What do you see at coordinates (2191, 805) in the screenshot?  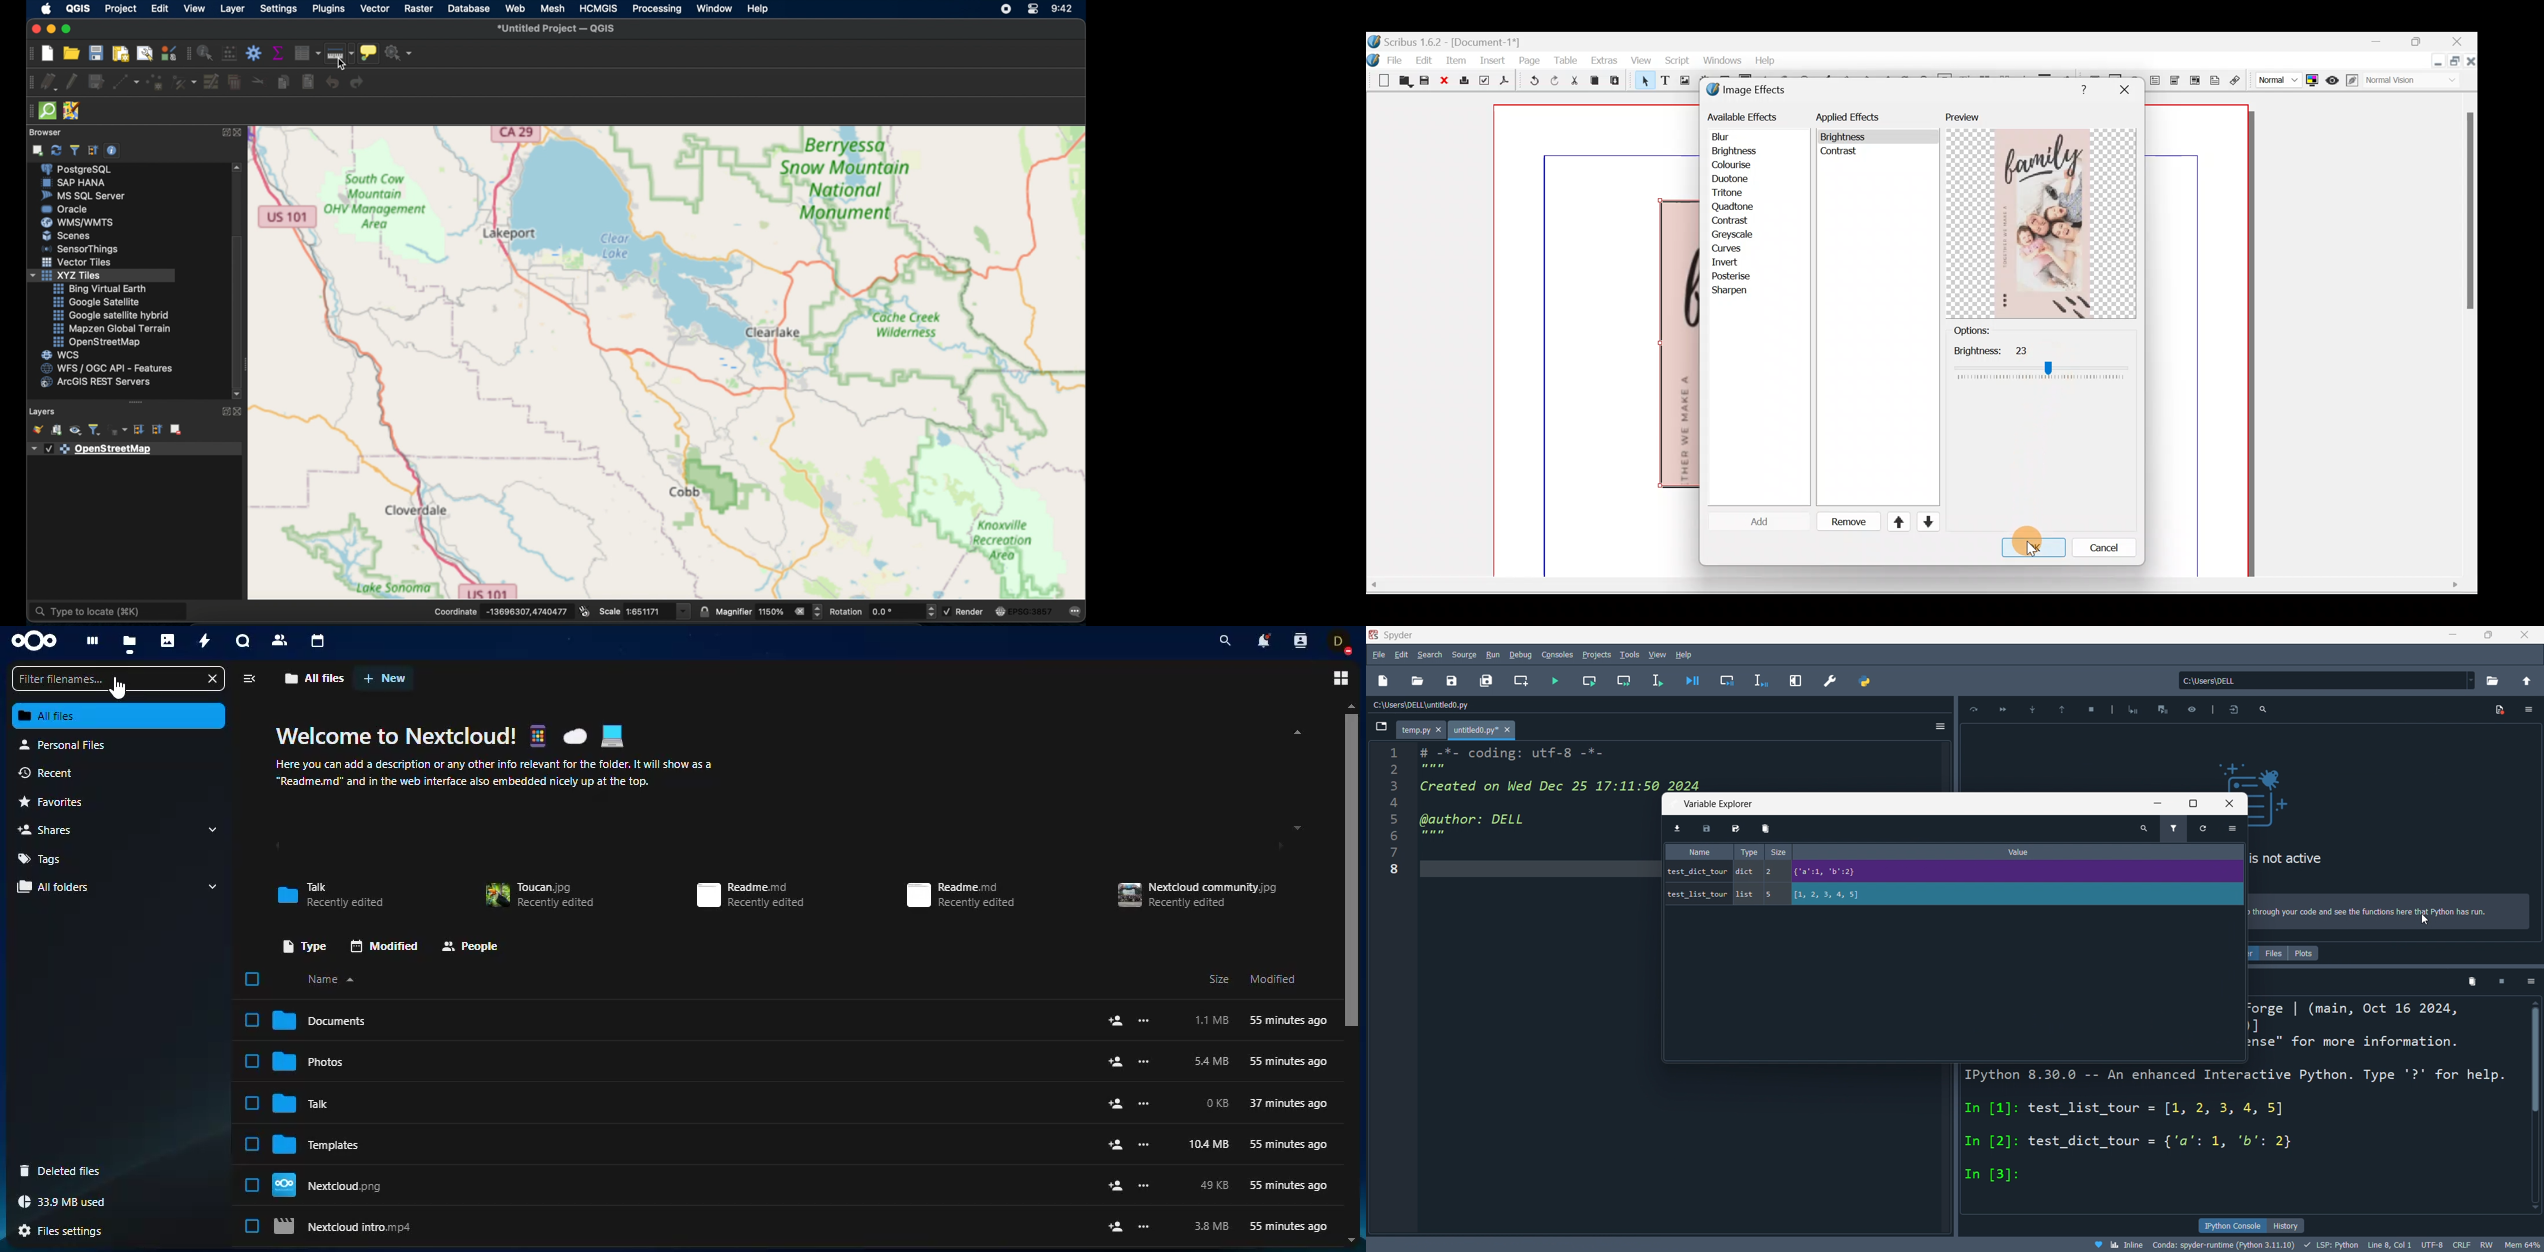 I see `maximize` at bounding box center [2191, 805].